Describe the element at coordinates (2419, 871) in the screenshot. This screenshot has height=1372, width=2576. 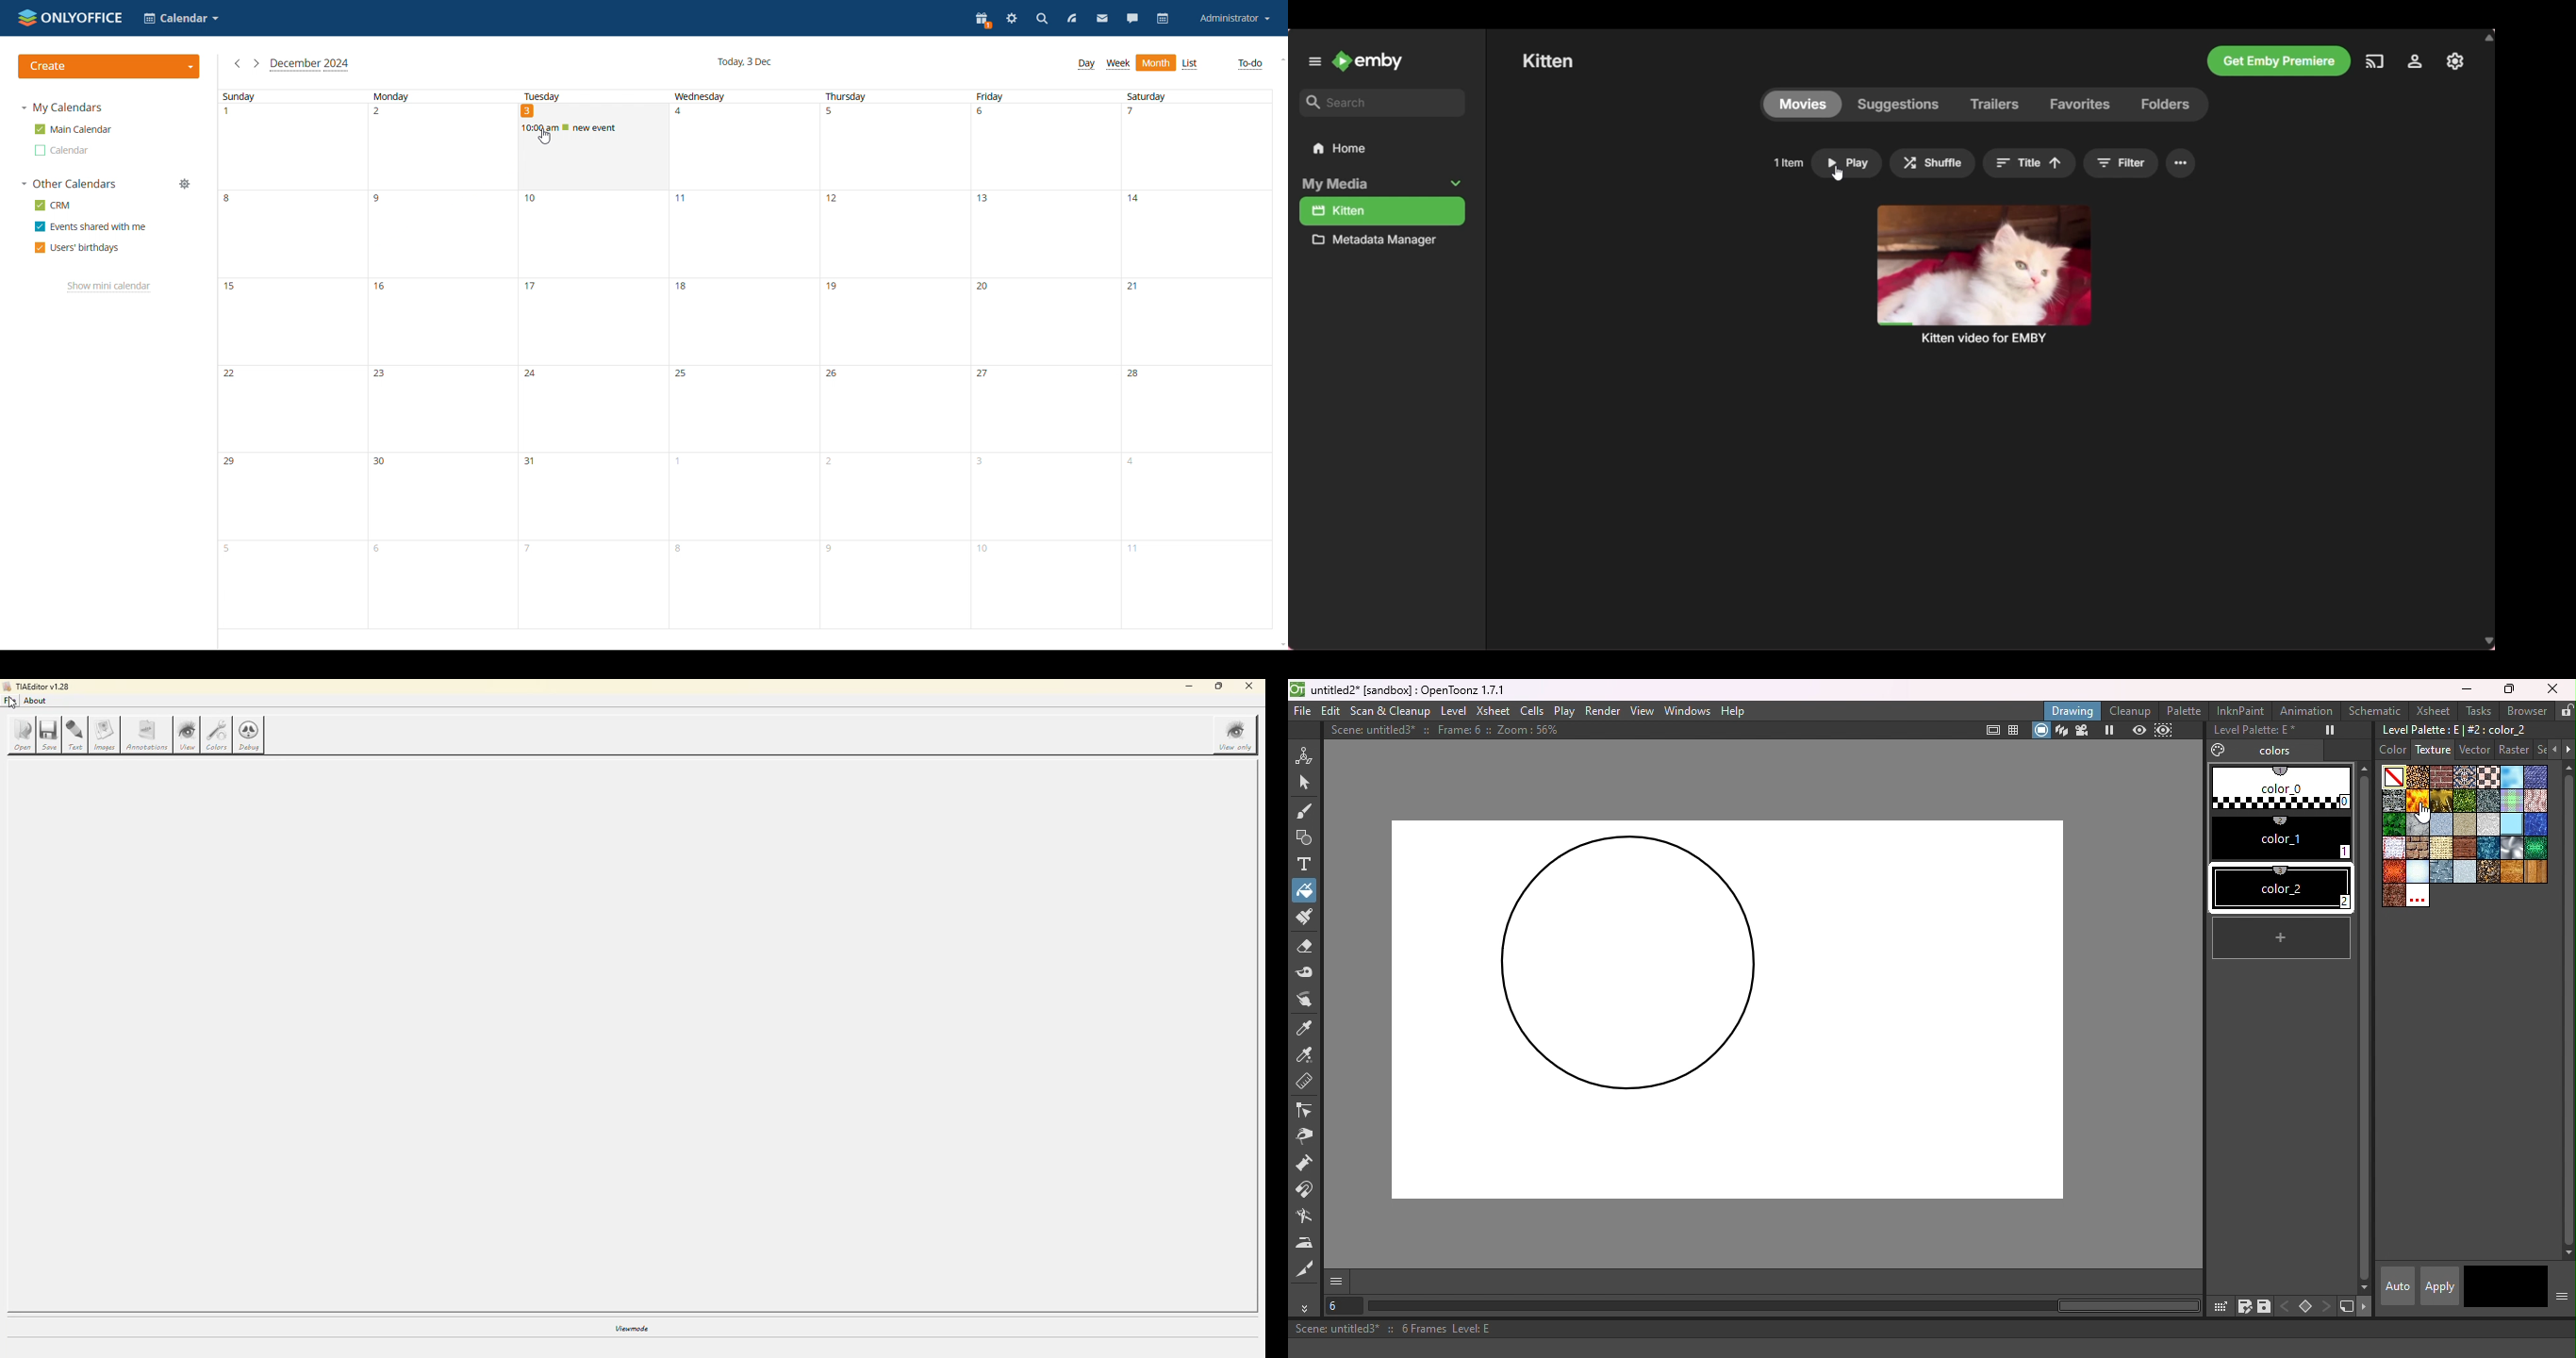
I see `snow.bmp` at that location.